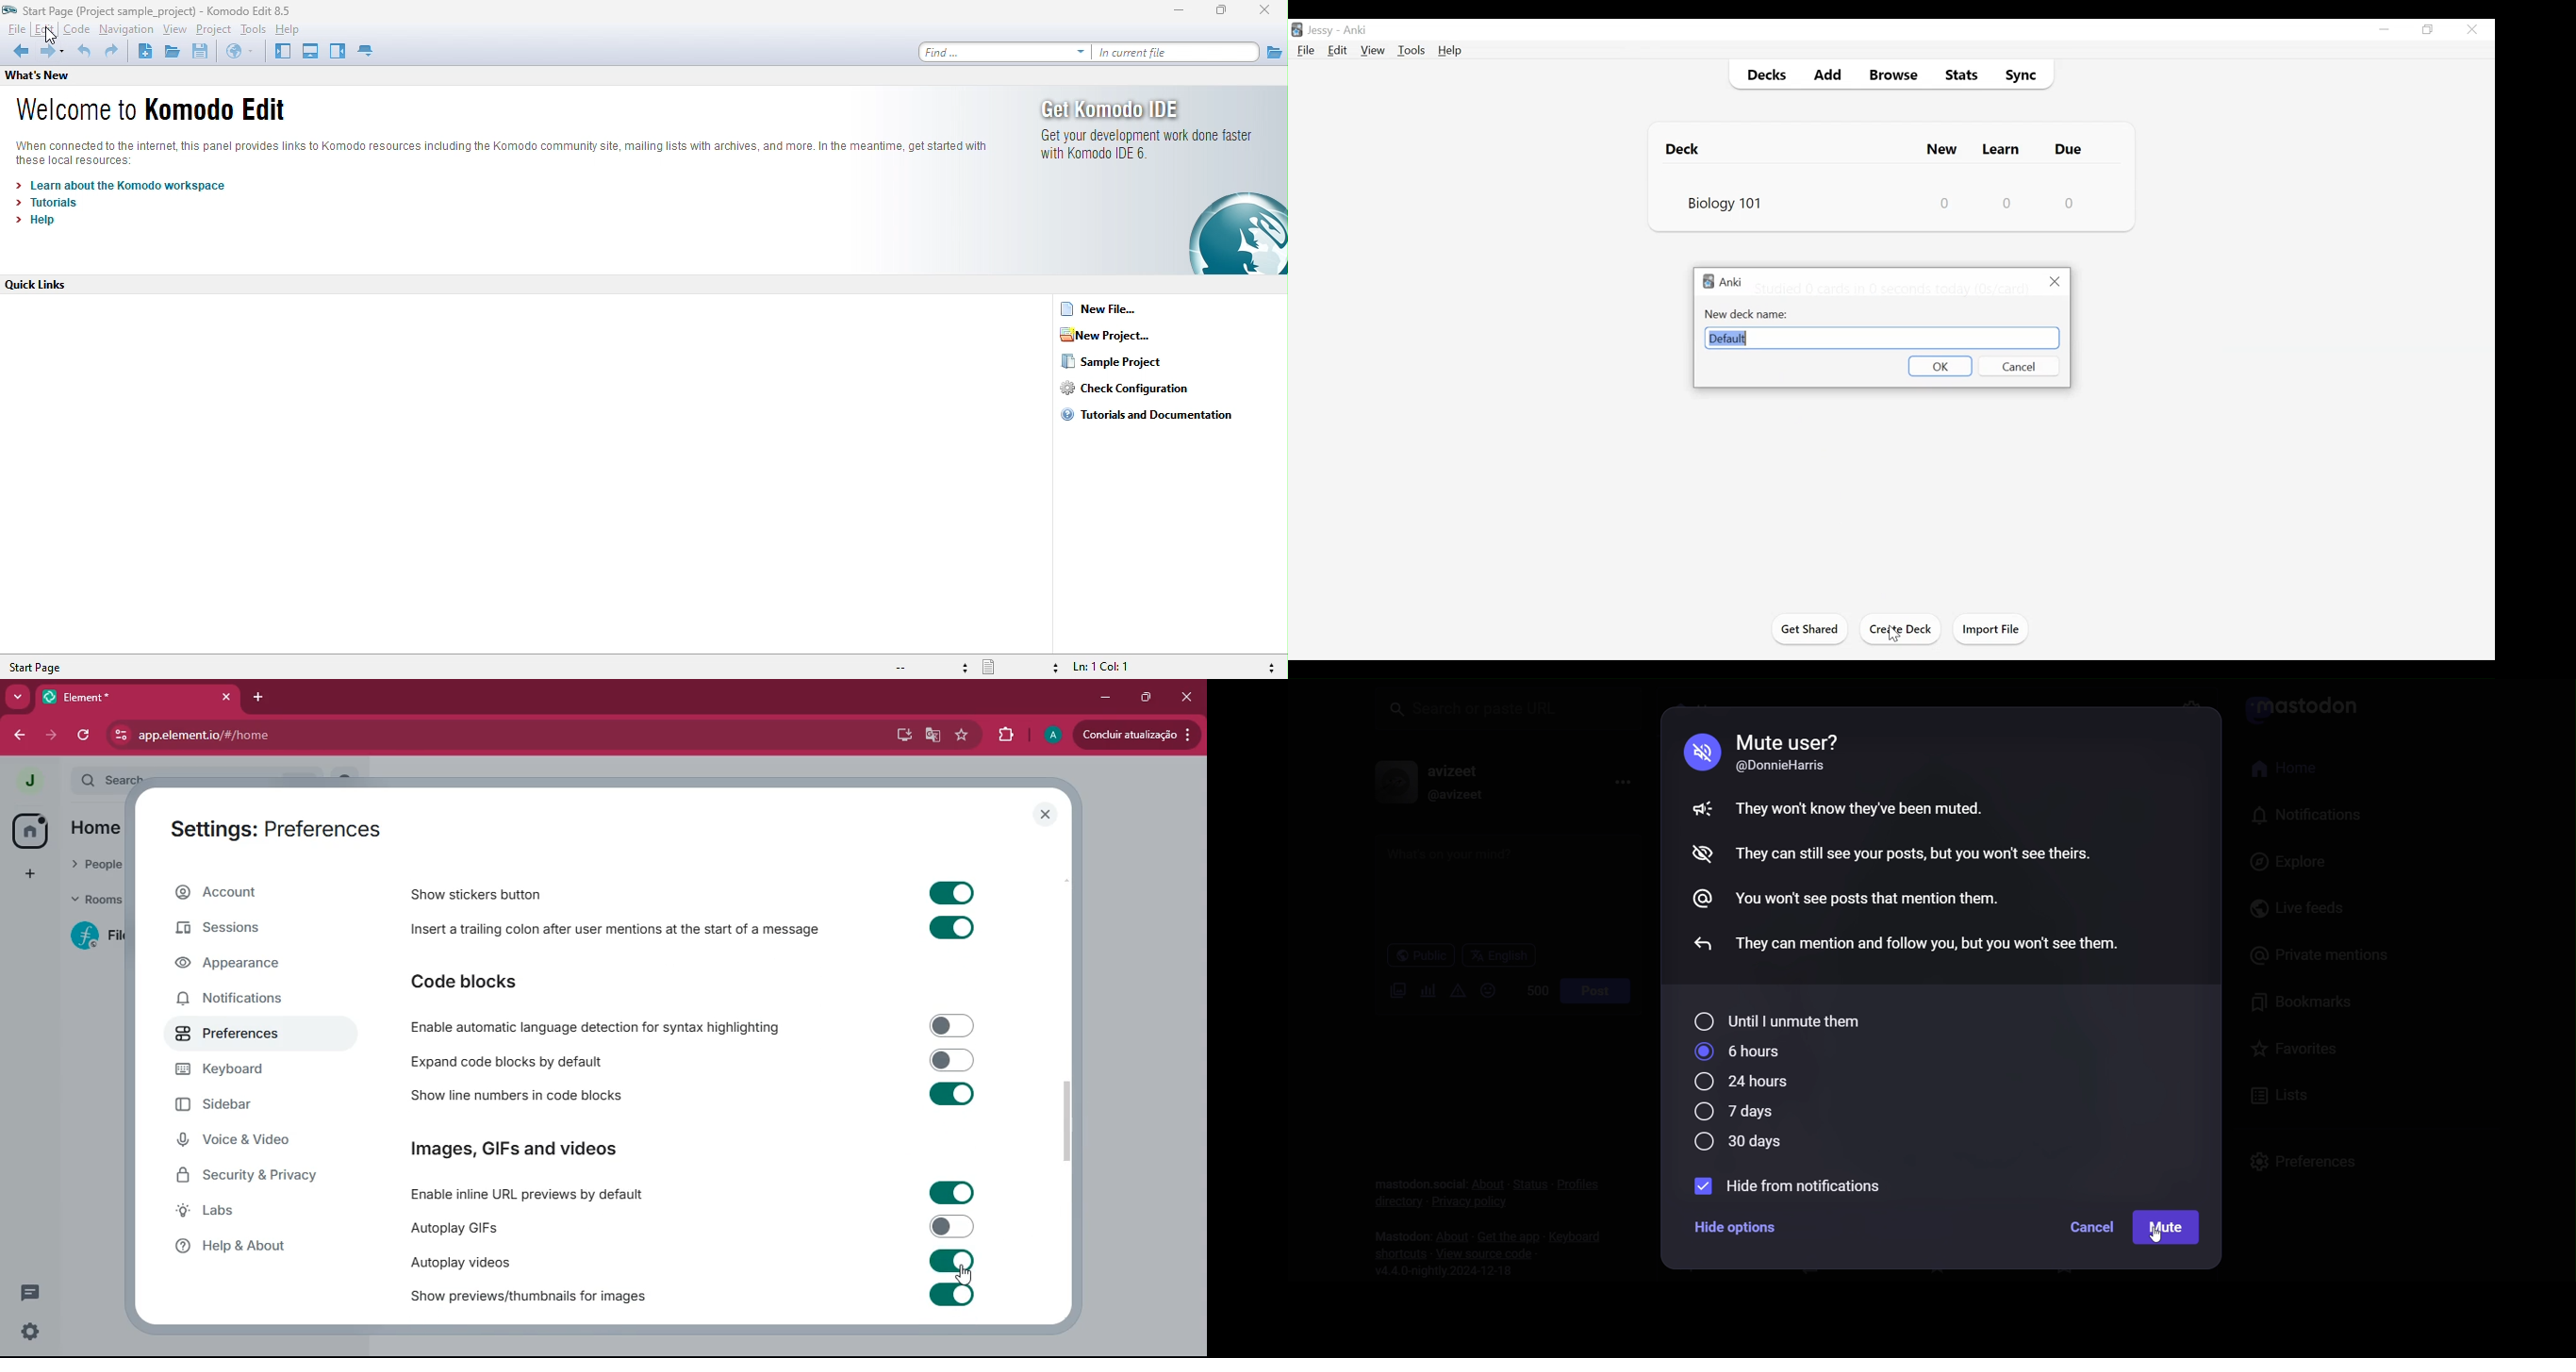 This screenshot has width=2576, height=1372. Describe the element at coordinates (1307, 50) in the screenshot. I see `File` at that location.